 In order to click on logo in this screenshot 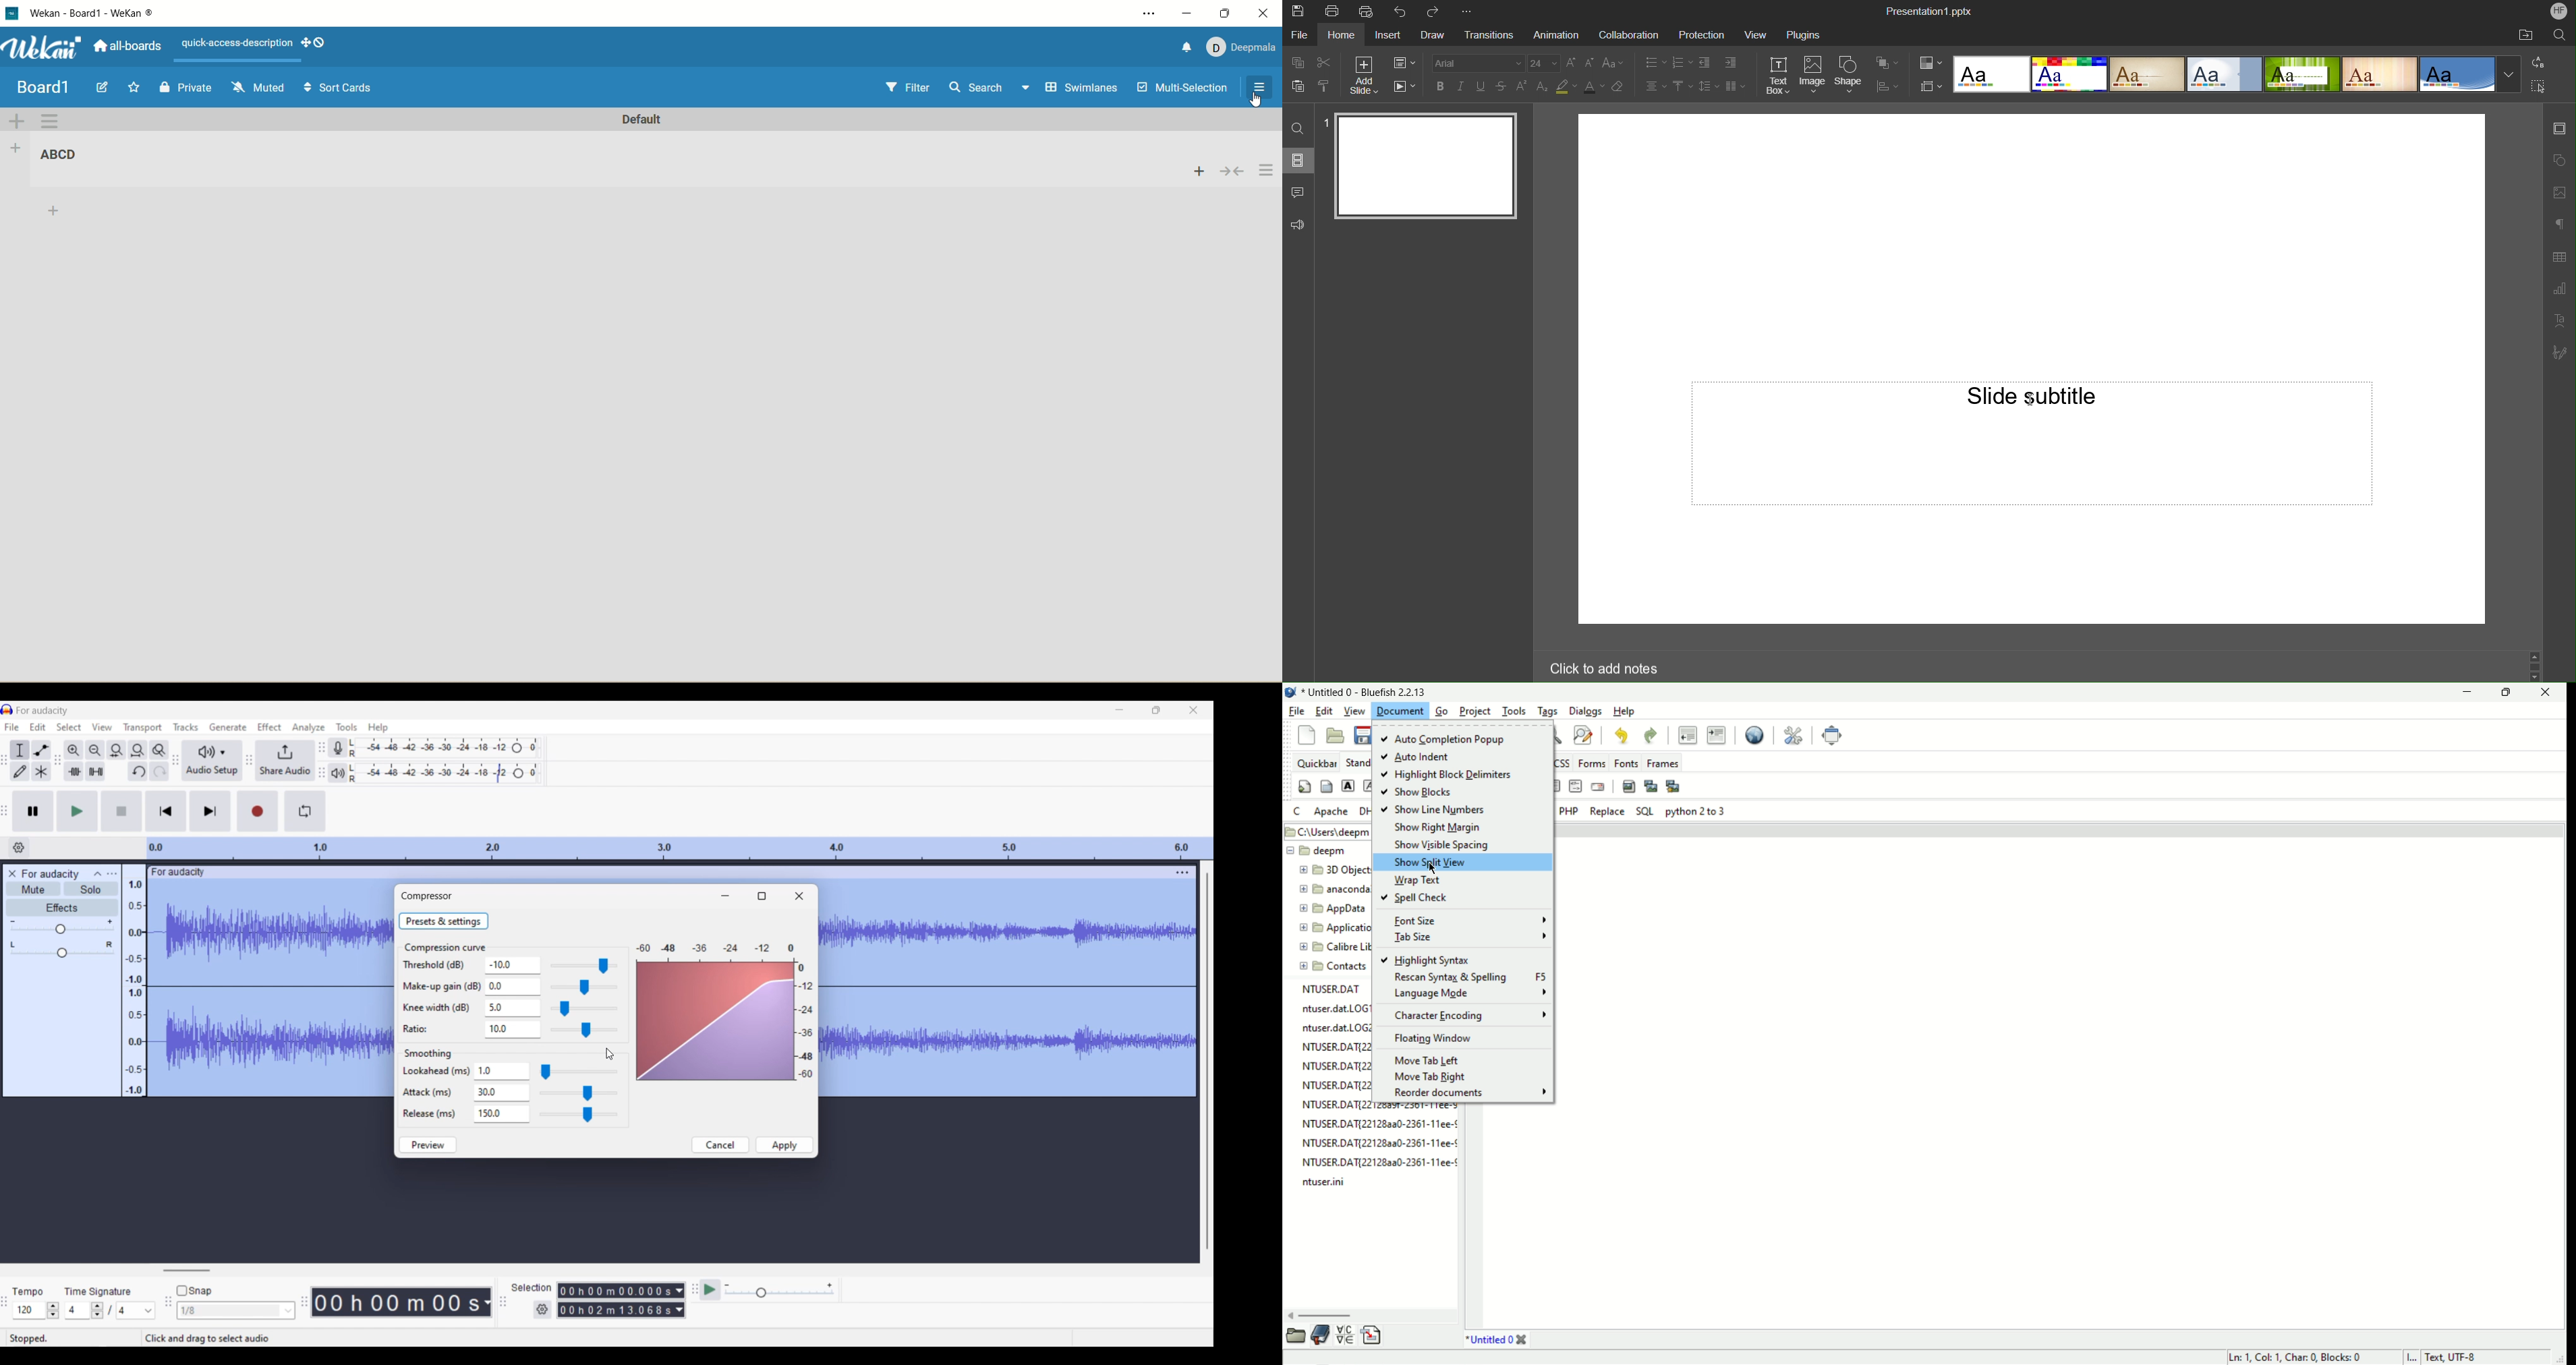, I will do `click(14, 13)`.